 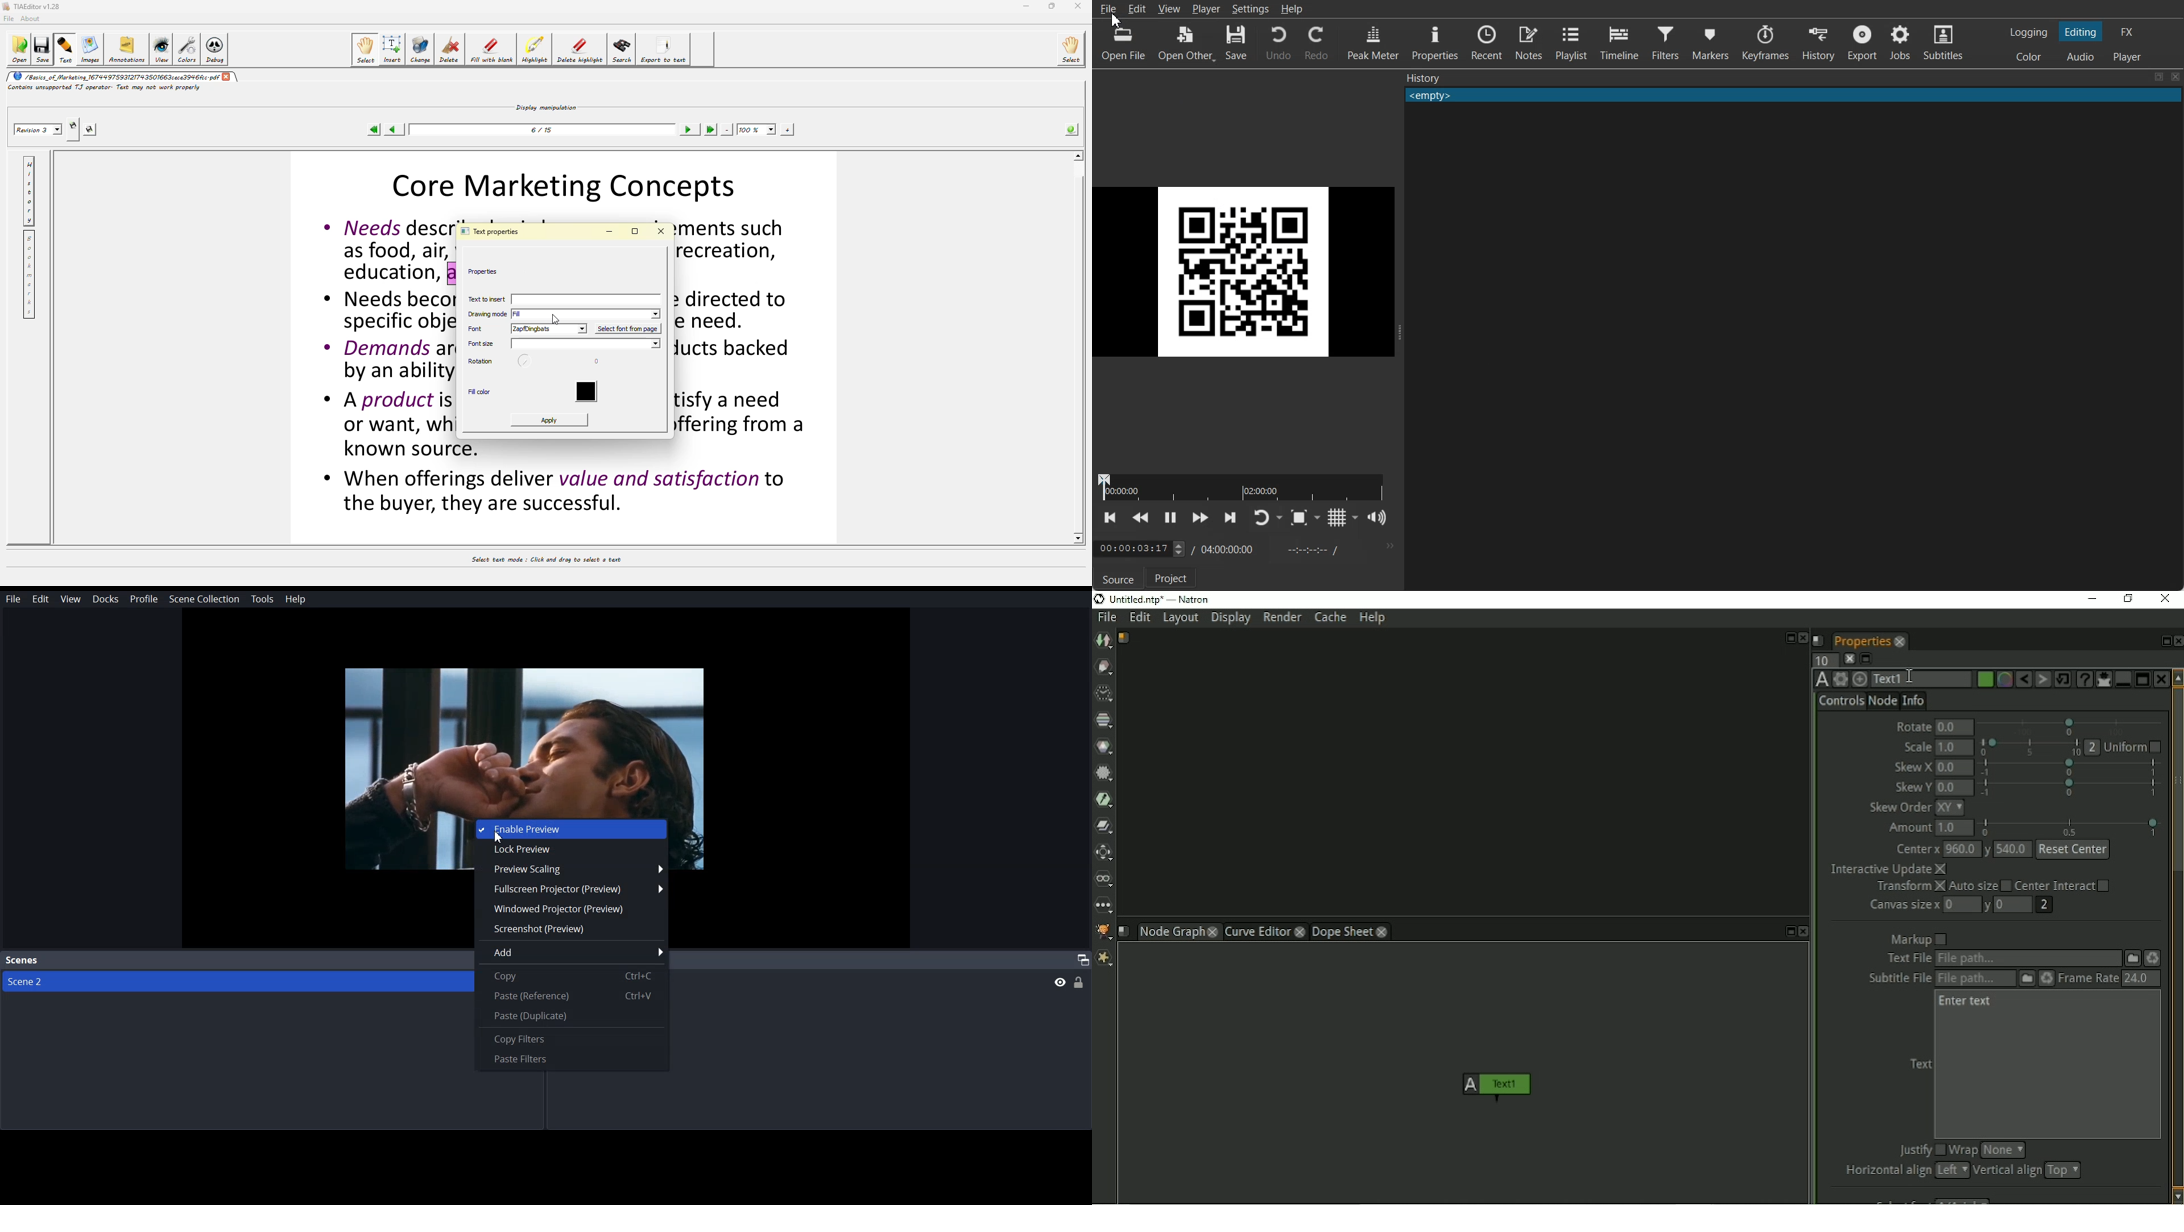 What do you see at coordinates (1665, 41) in the screenshot?
I see `Filters` at bounding box center [1665, 41].